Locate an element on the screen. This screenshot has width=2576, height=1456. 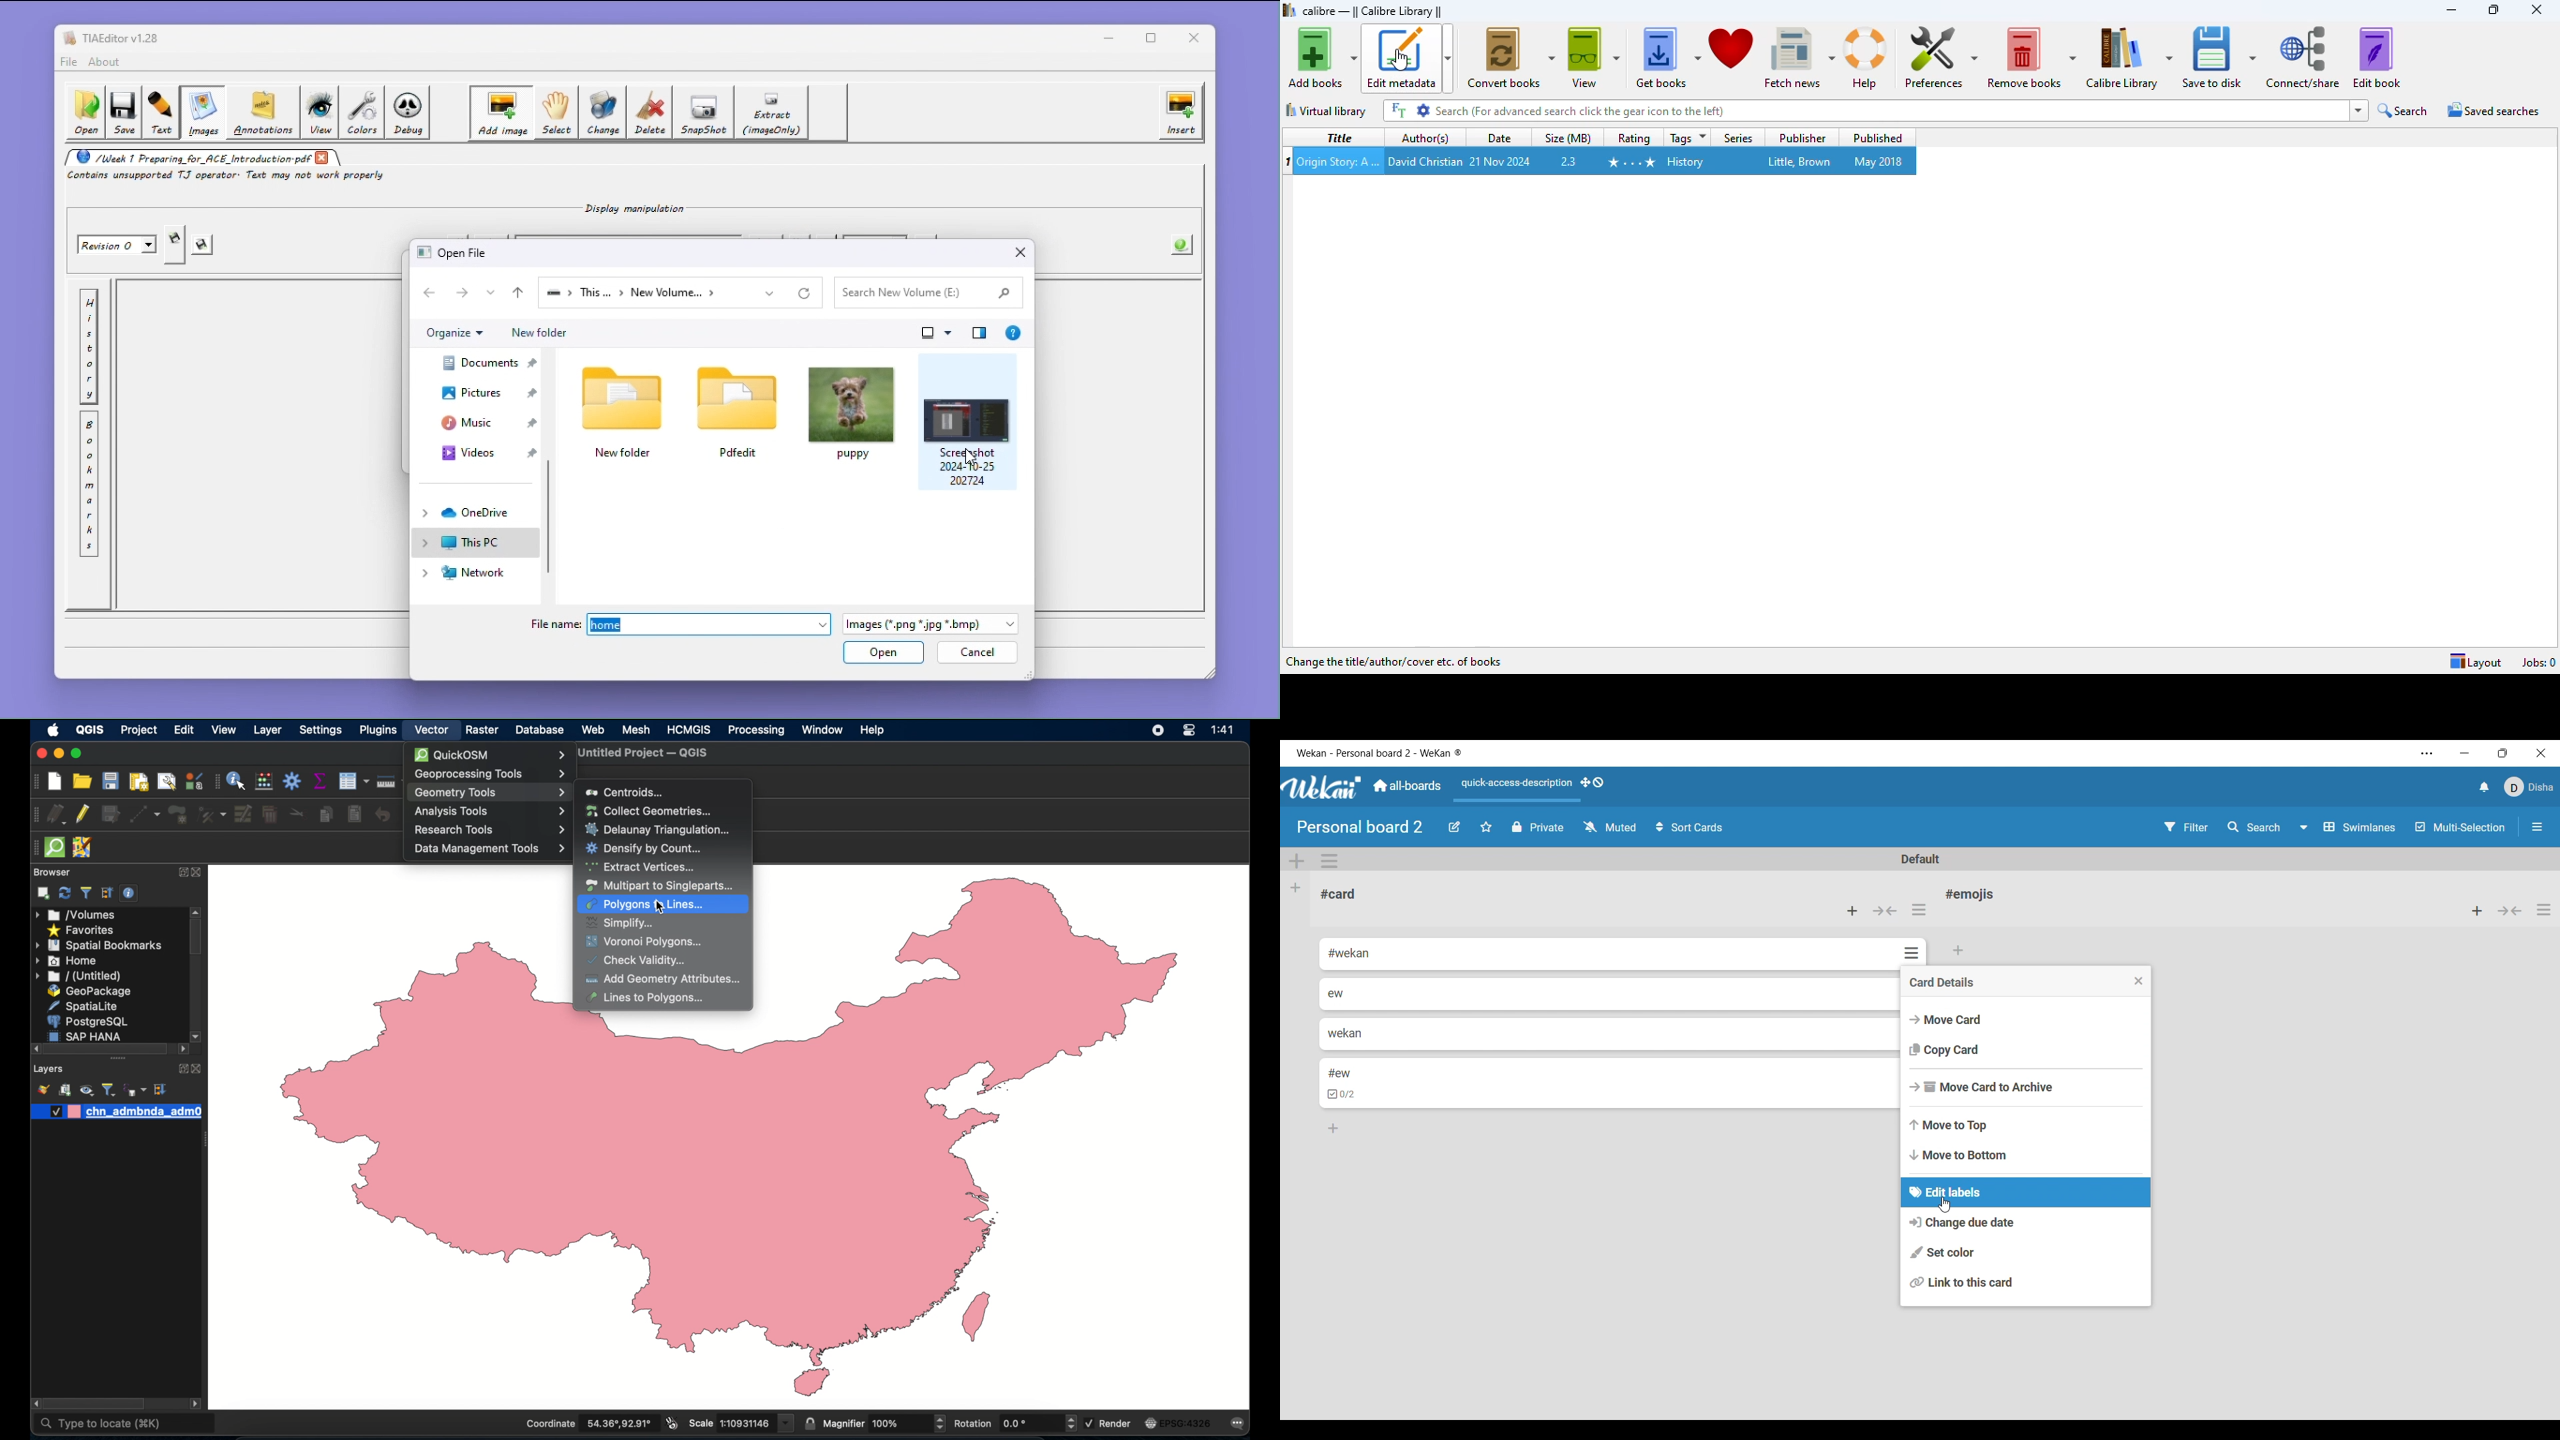
maximize is located at coordinates (2494, 9).